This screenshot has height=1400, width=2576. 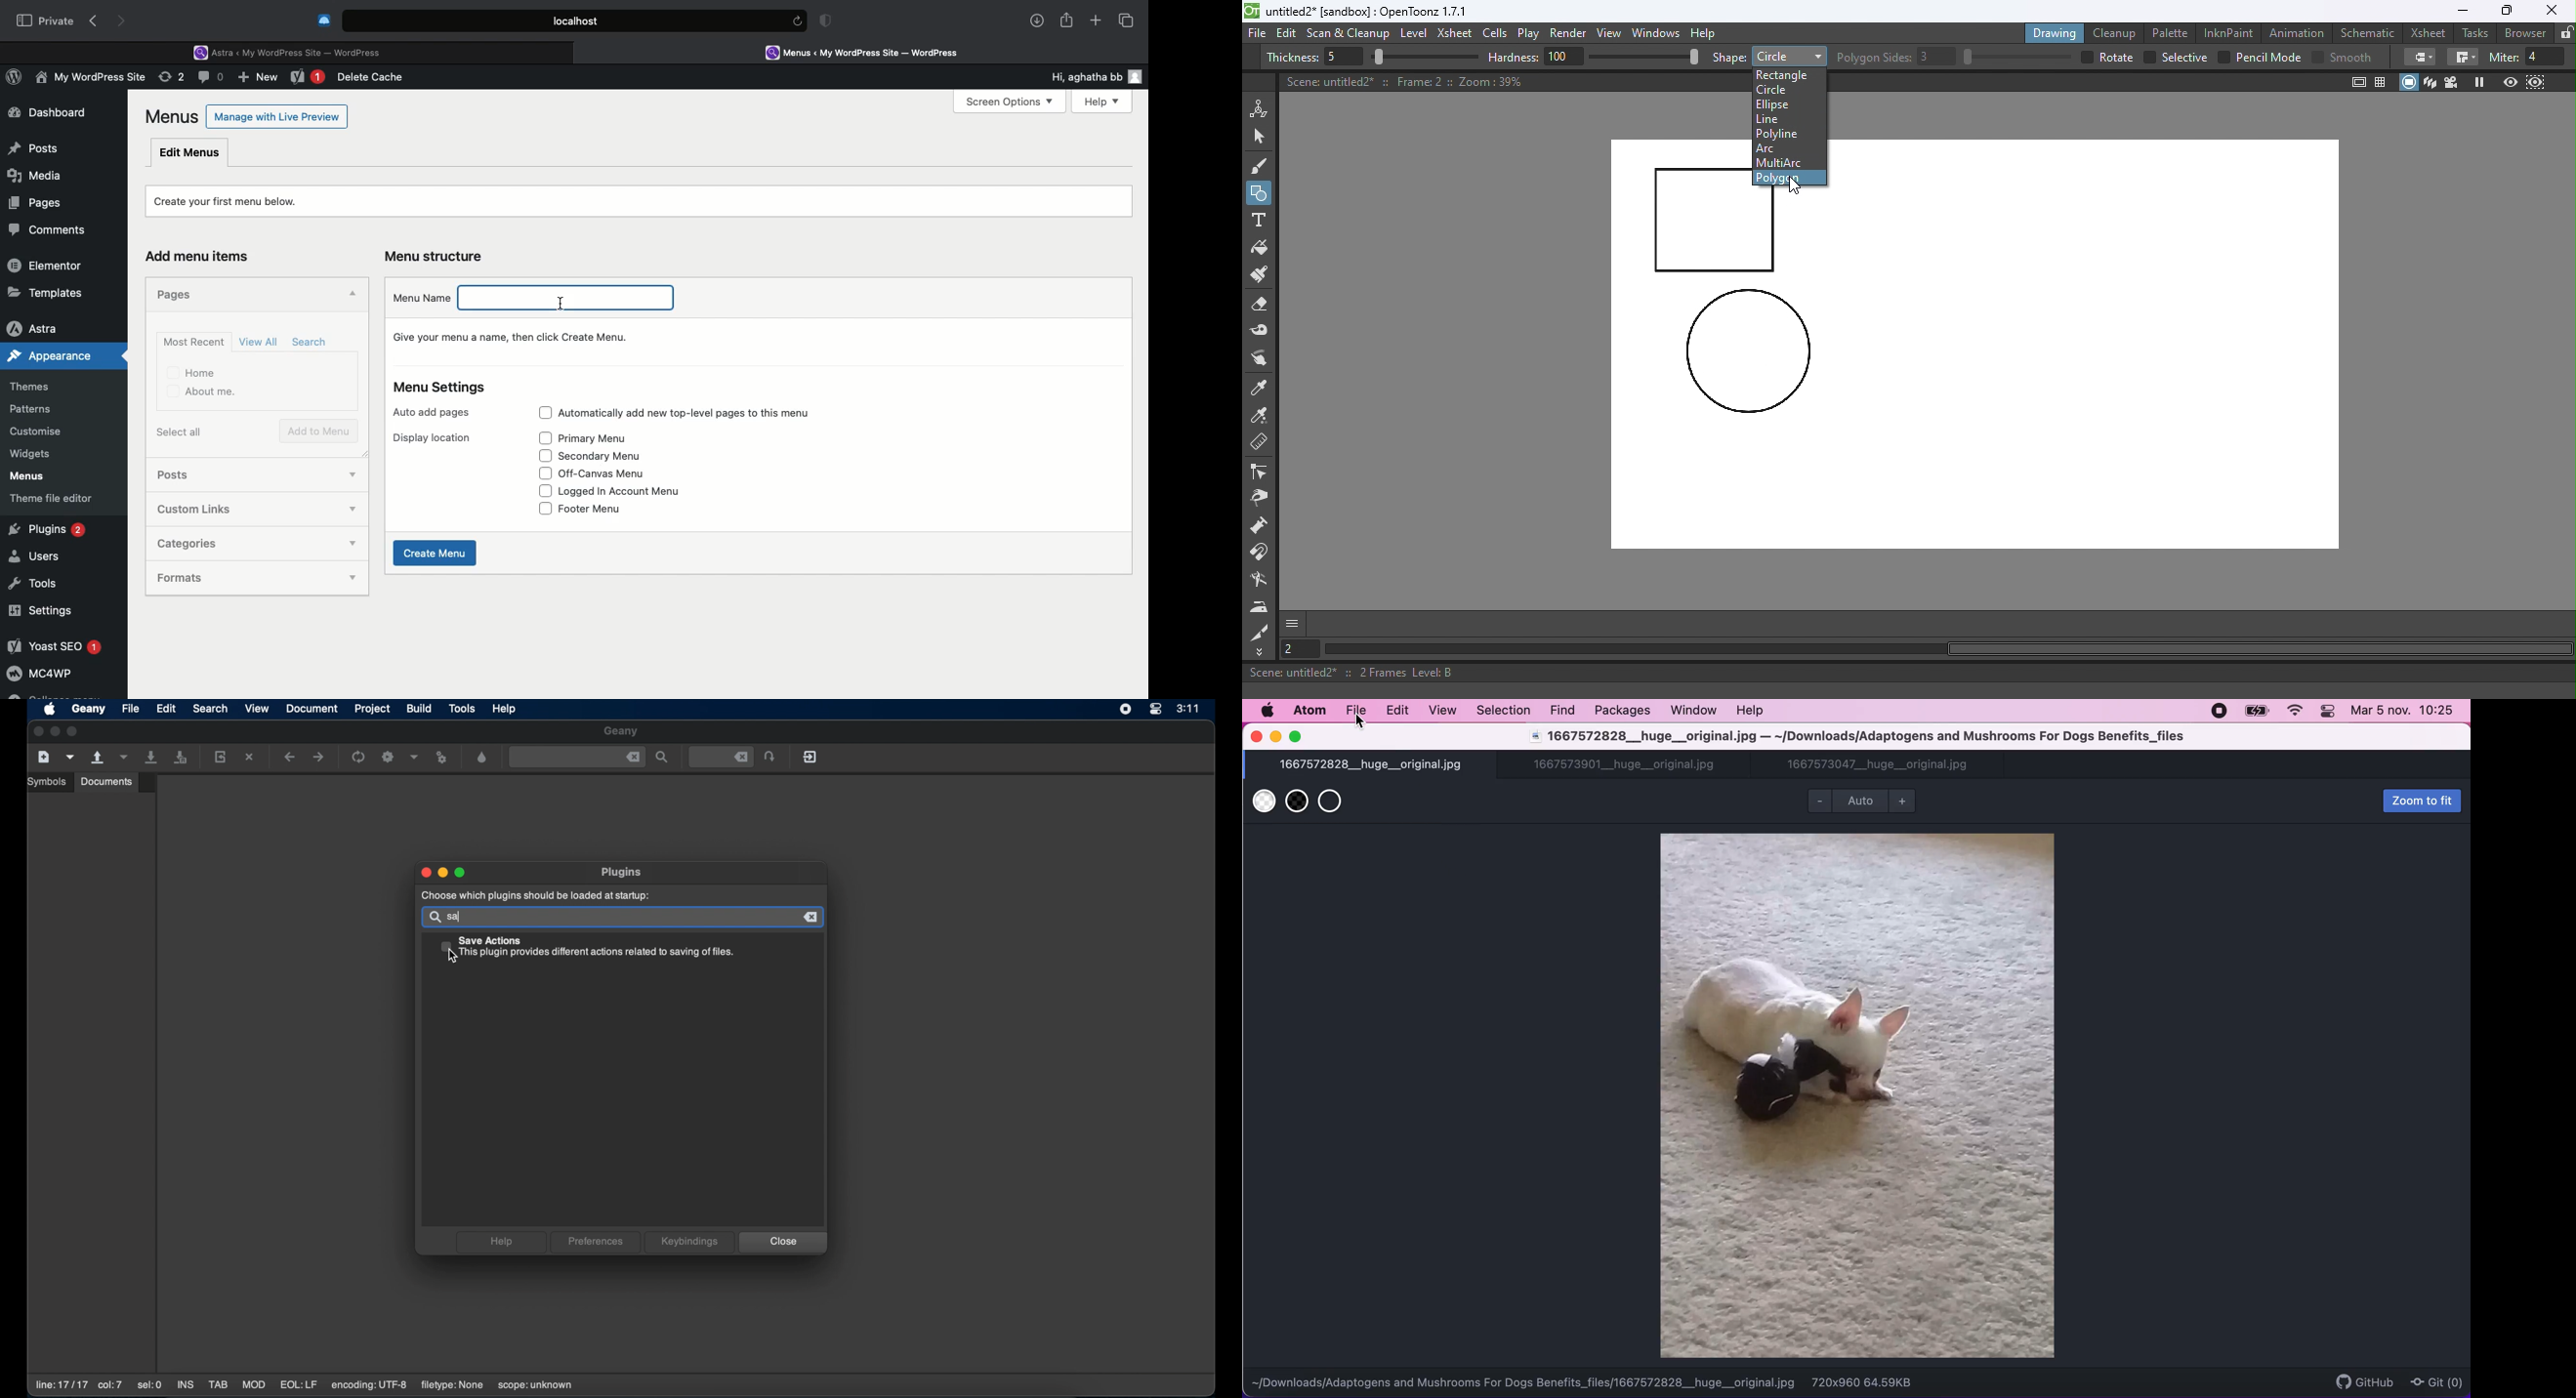 I want to click on Back, so click(x=97, y=22).